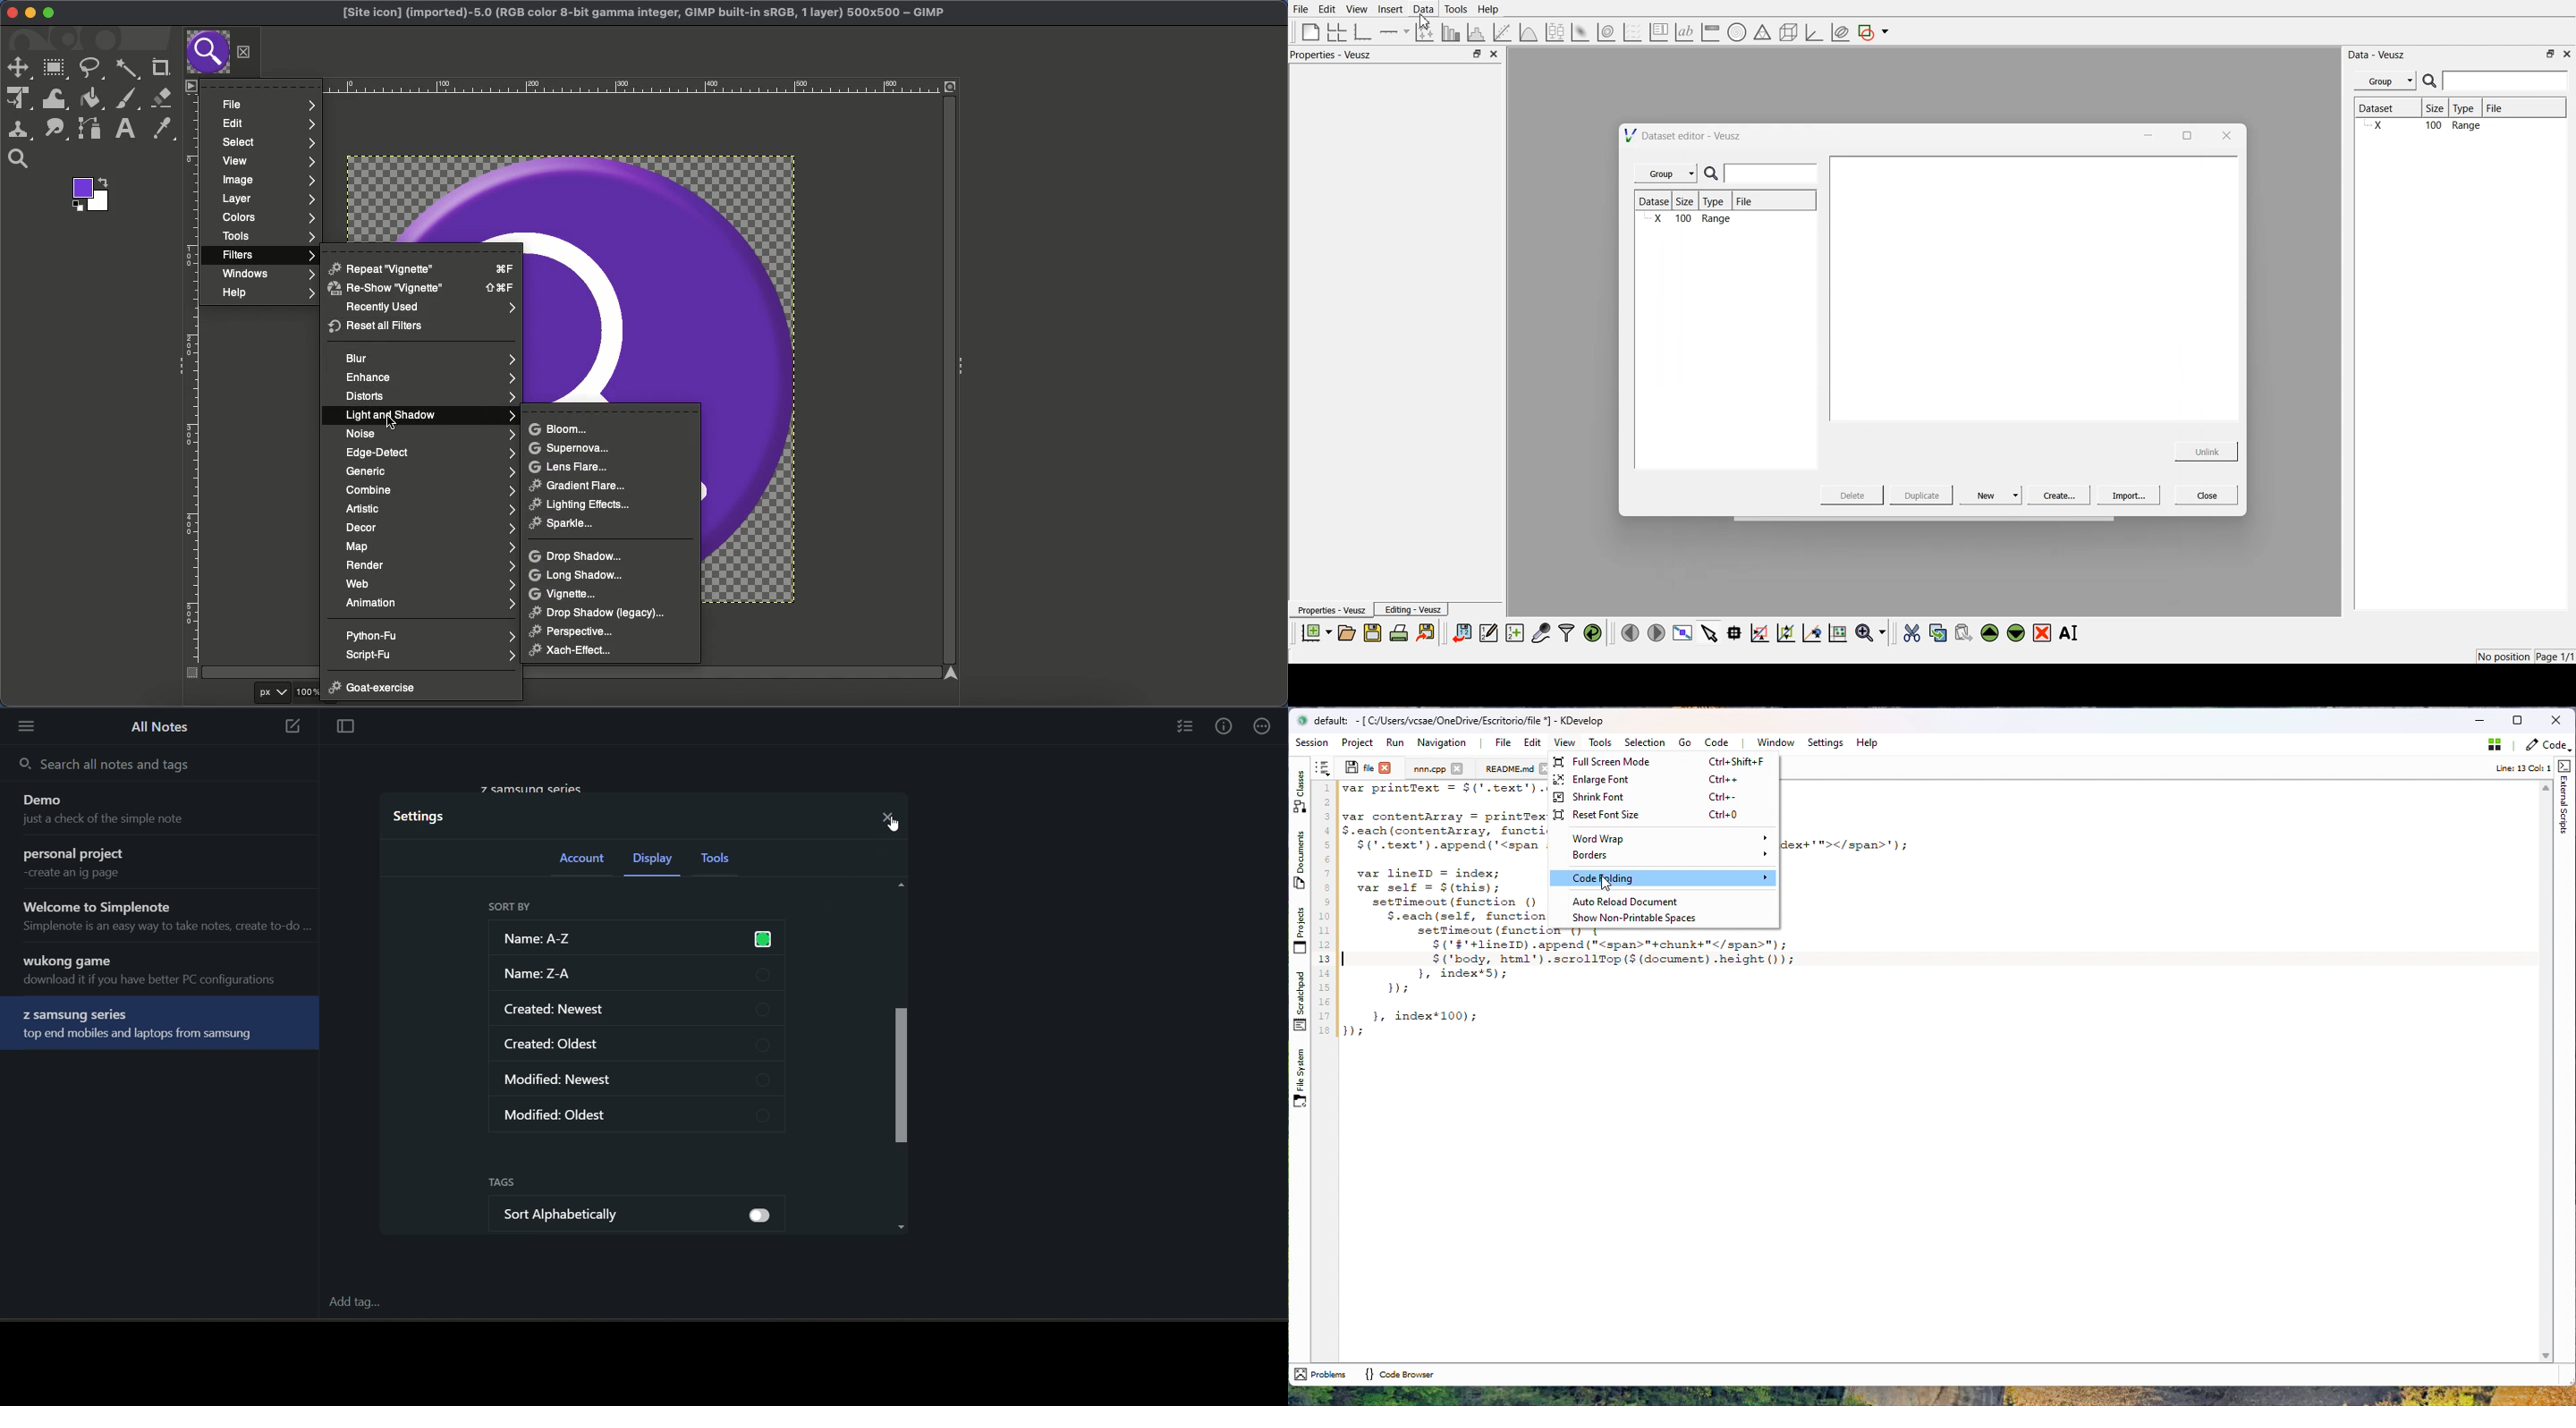  What do you see at coordinates (429, 510) in the screenshot?
I see `Artistic` at bounding box center [429, 510].